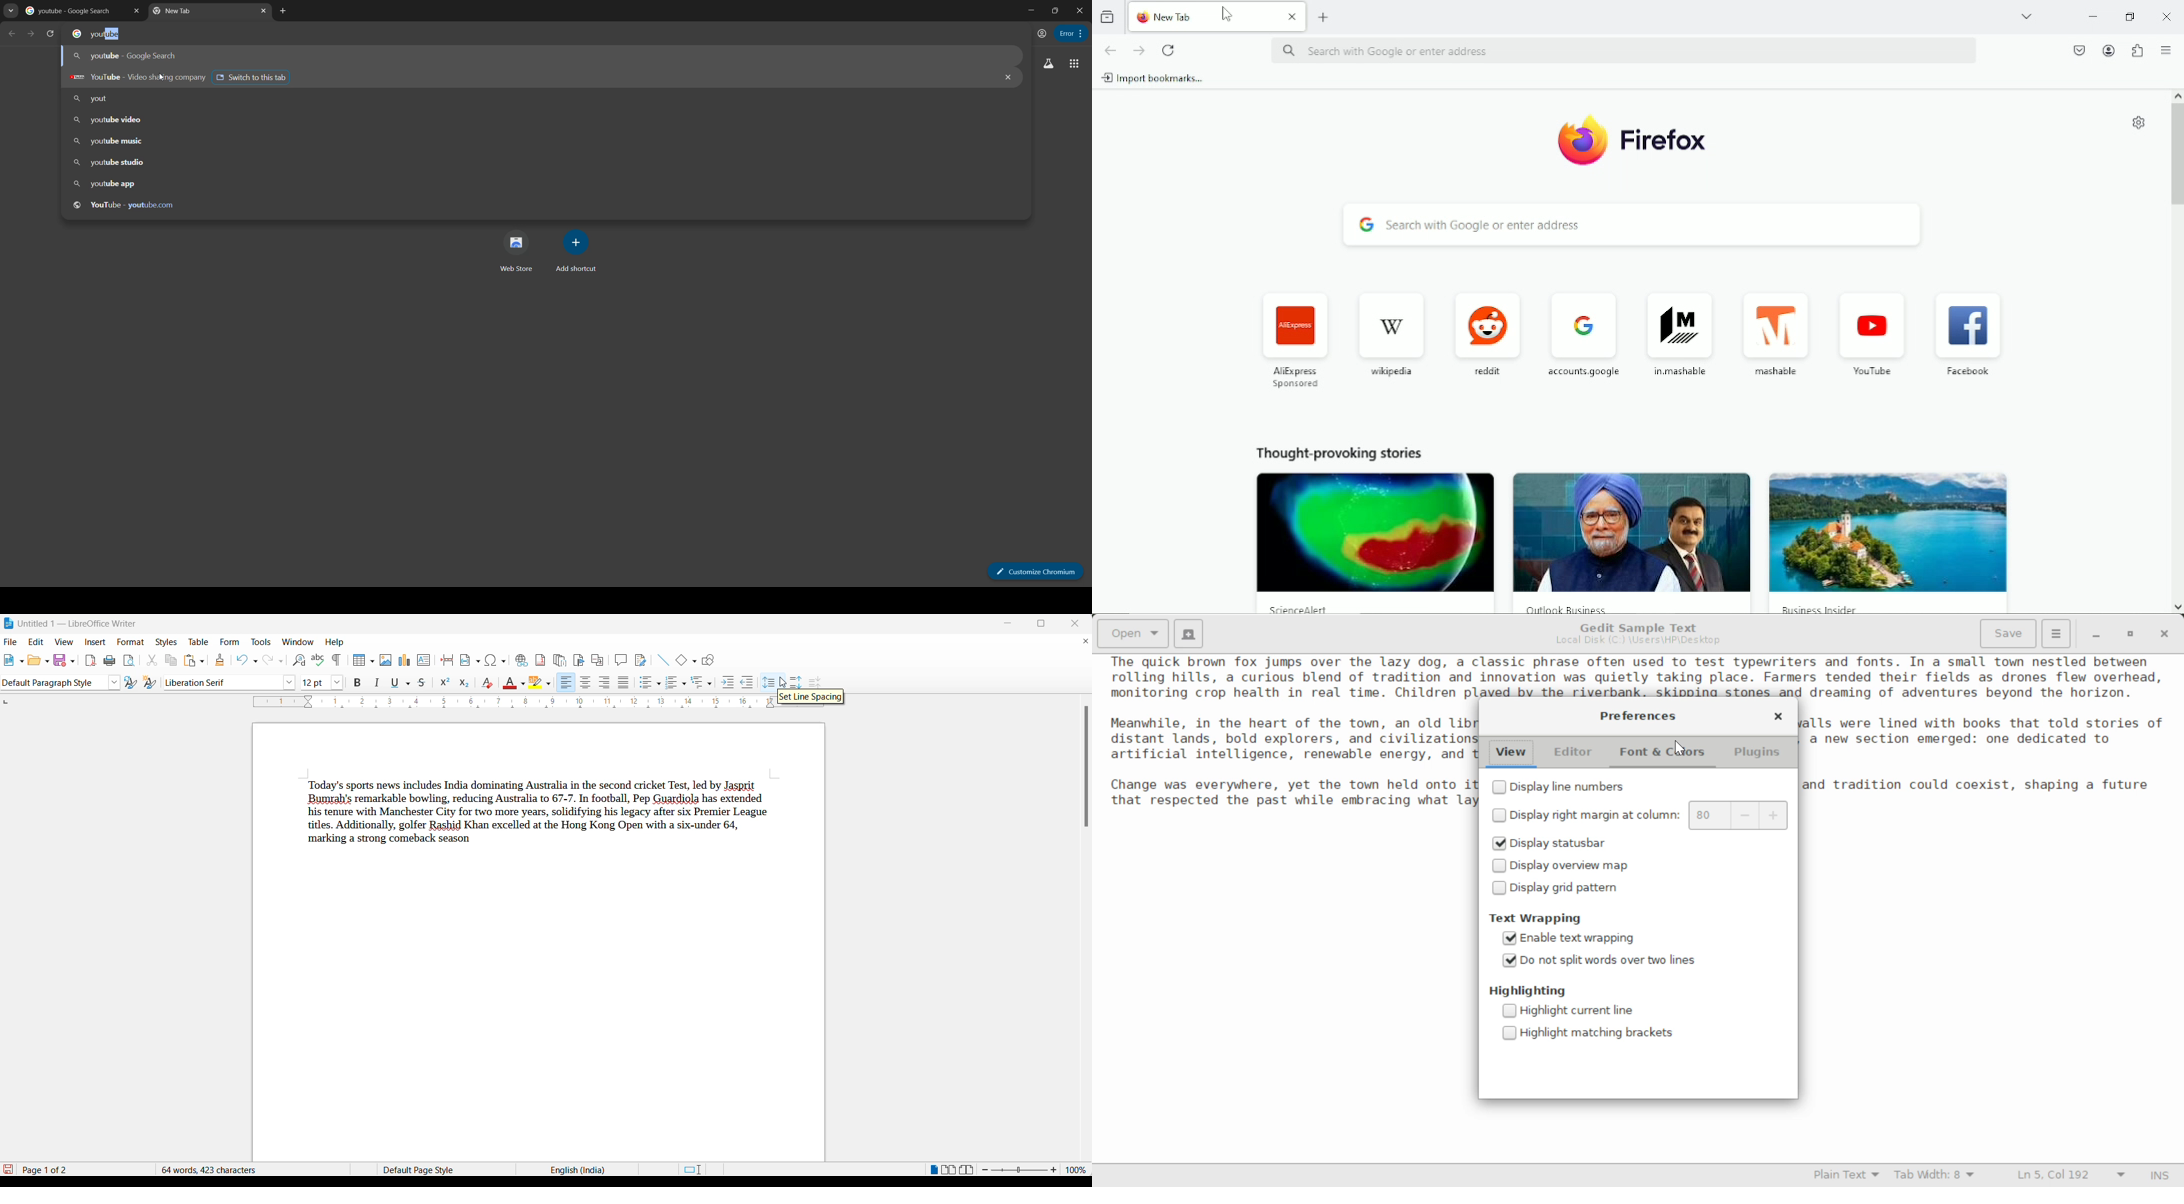 The height and width of the screenshot is (1204, 2184). Describe the element at coordinates (1635, 626) in the screenshot. I see `Gedit Sample Text` at that location.